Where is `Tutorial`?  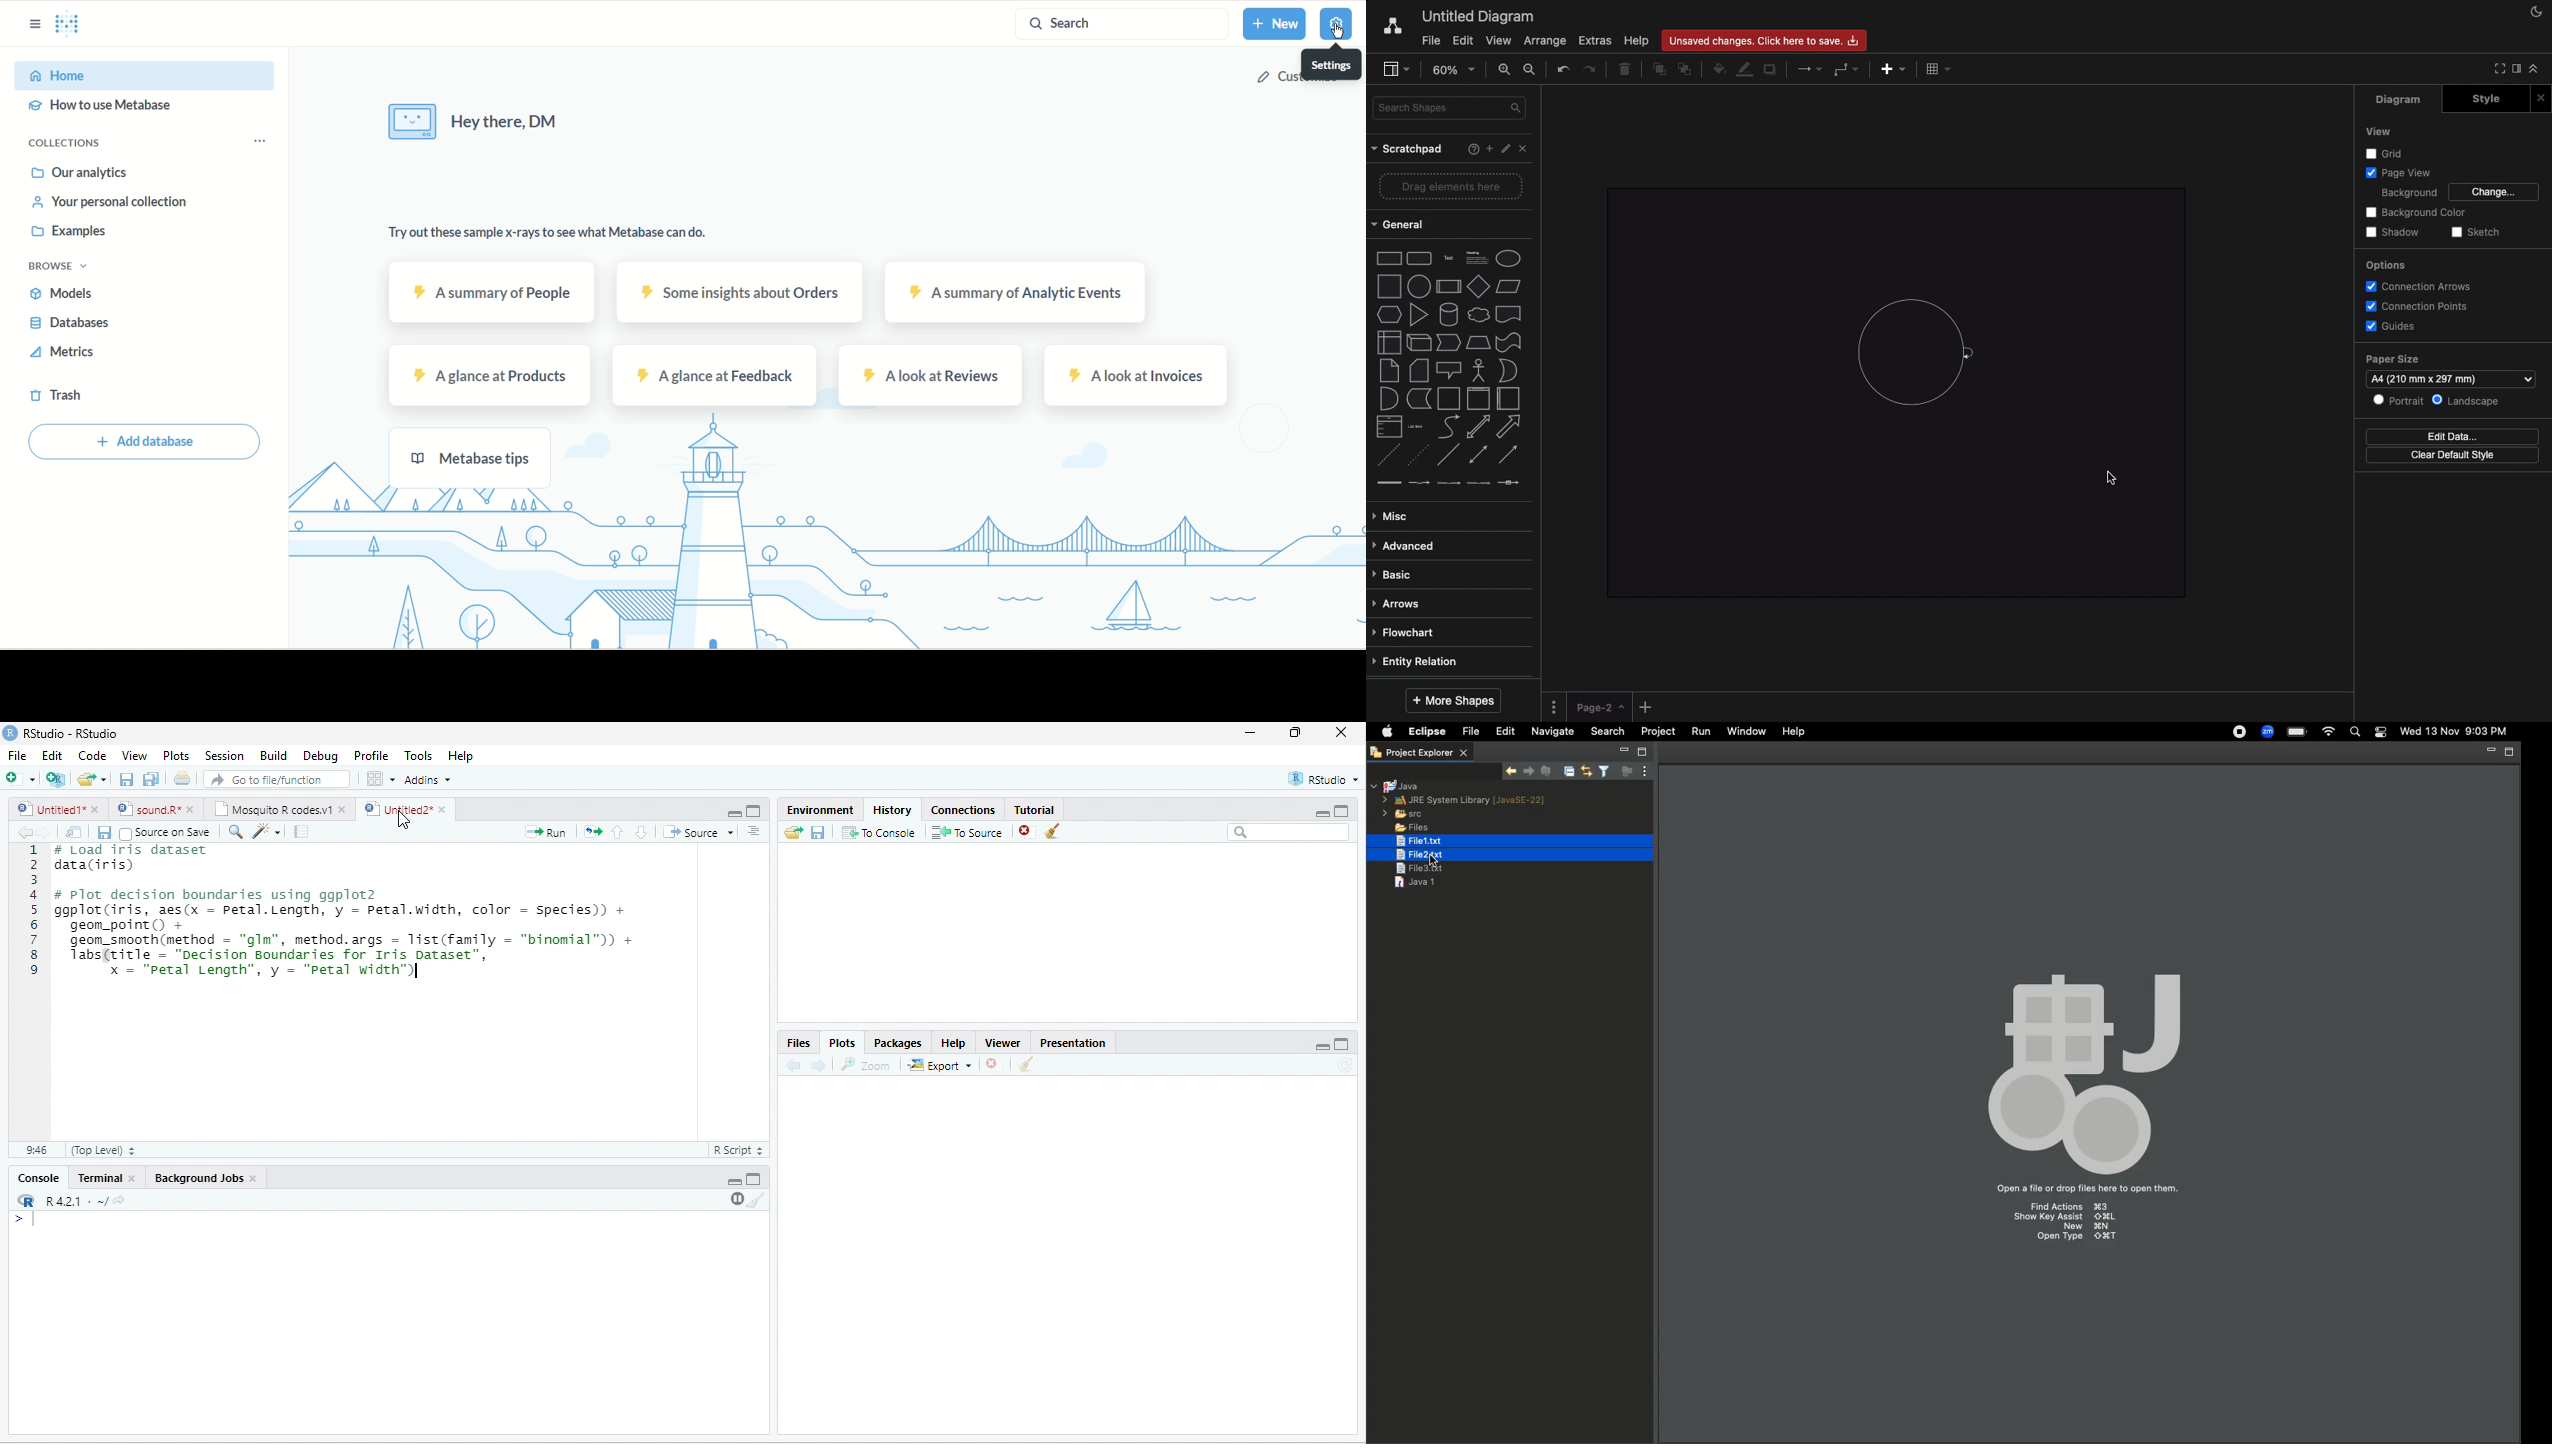
Tutorial is located at coordinates (1035, 810).